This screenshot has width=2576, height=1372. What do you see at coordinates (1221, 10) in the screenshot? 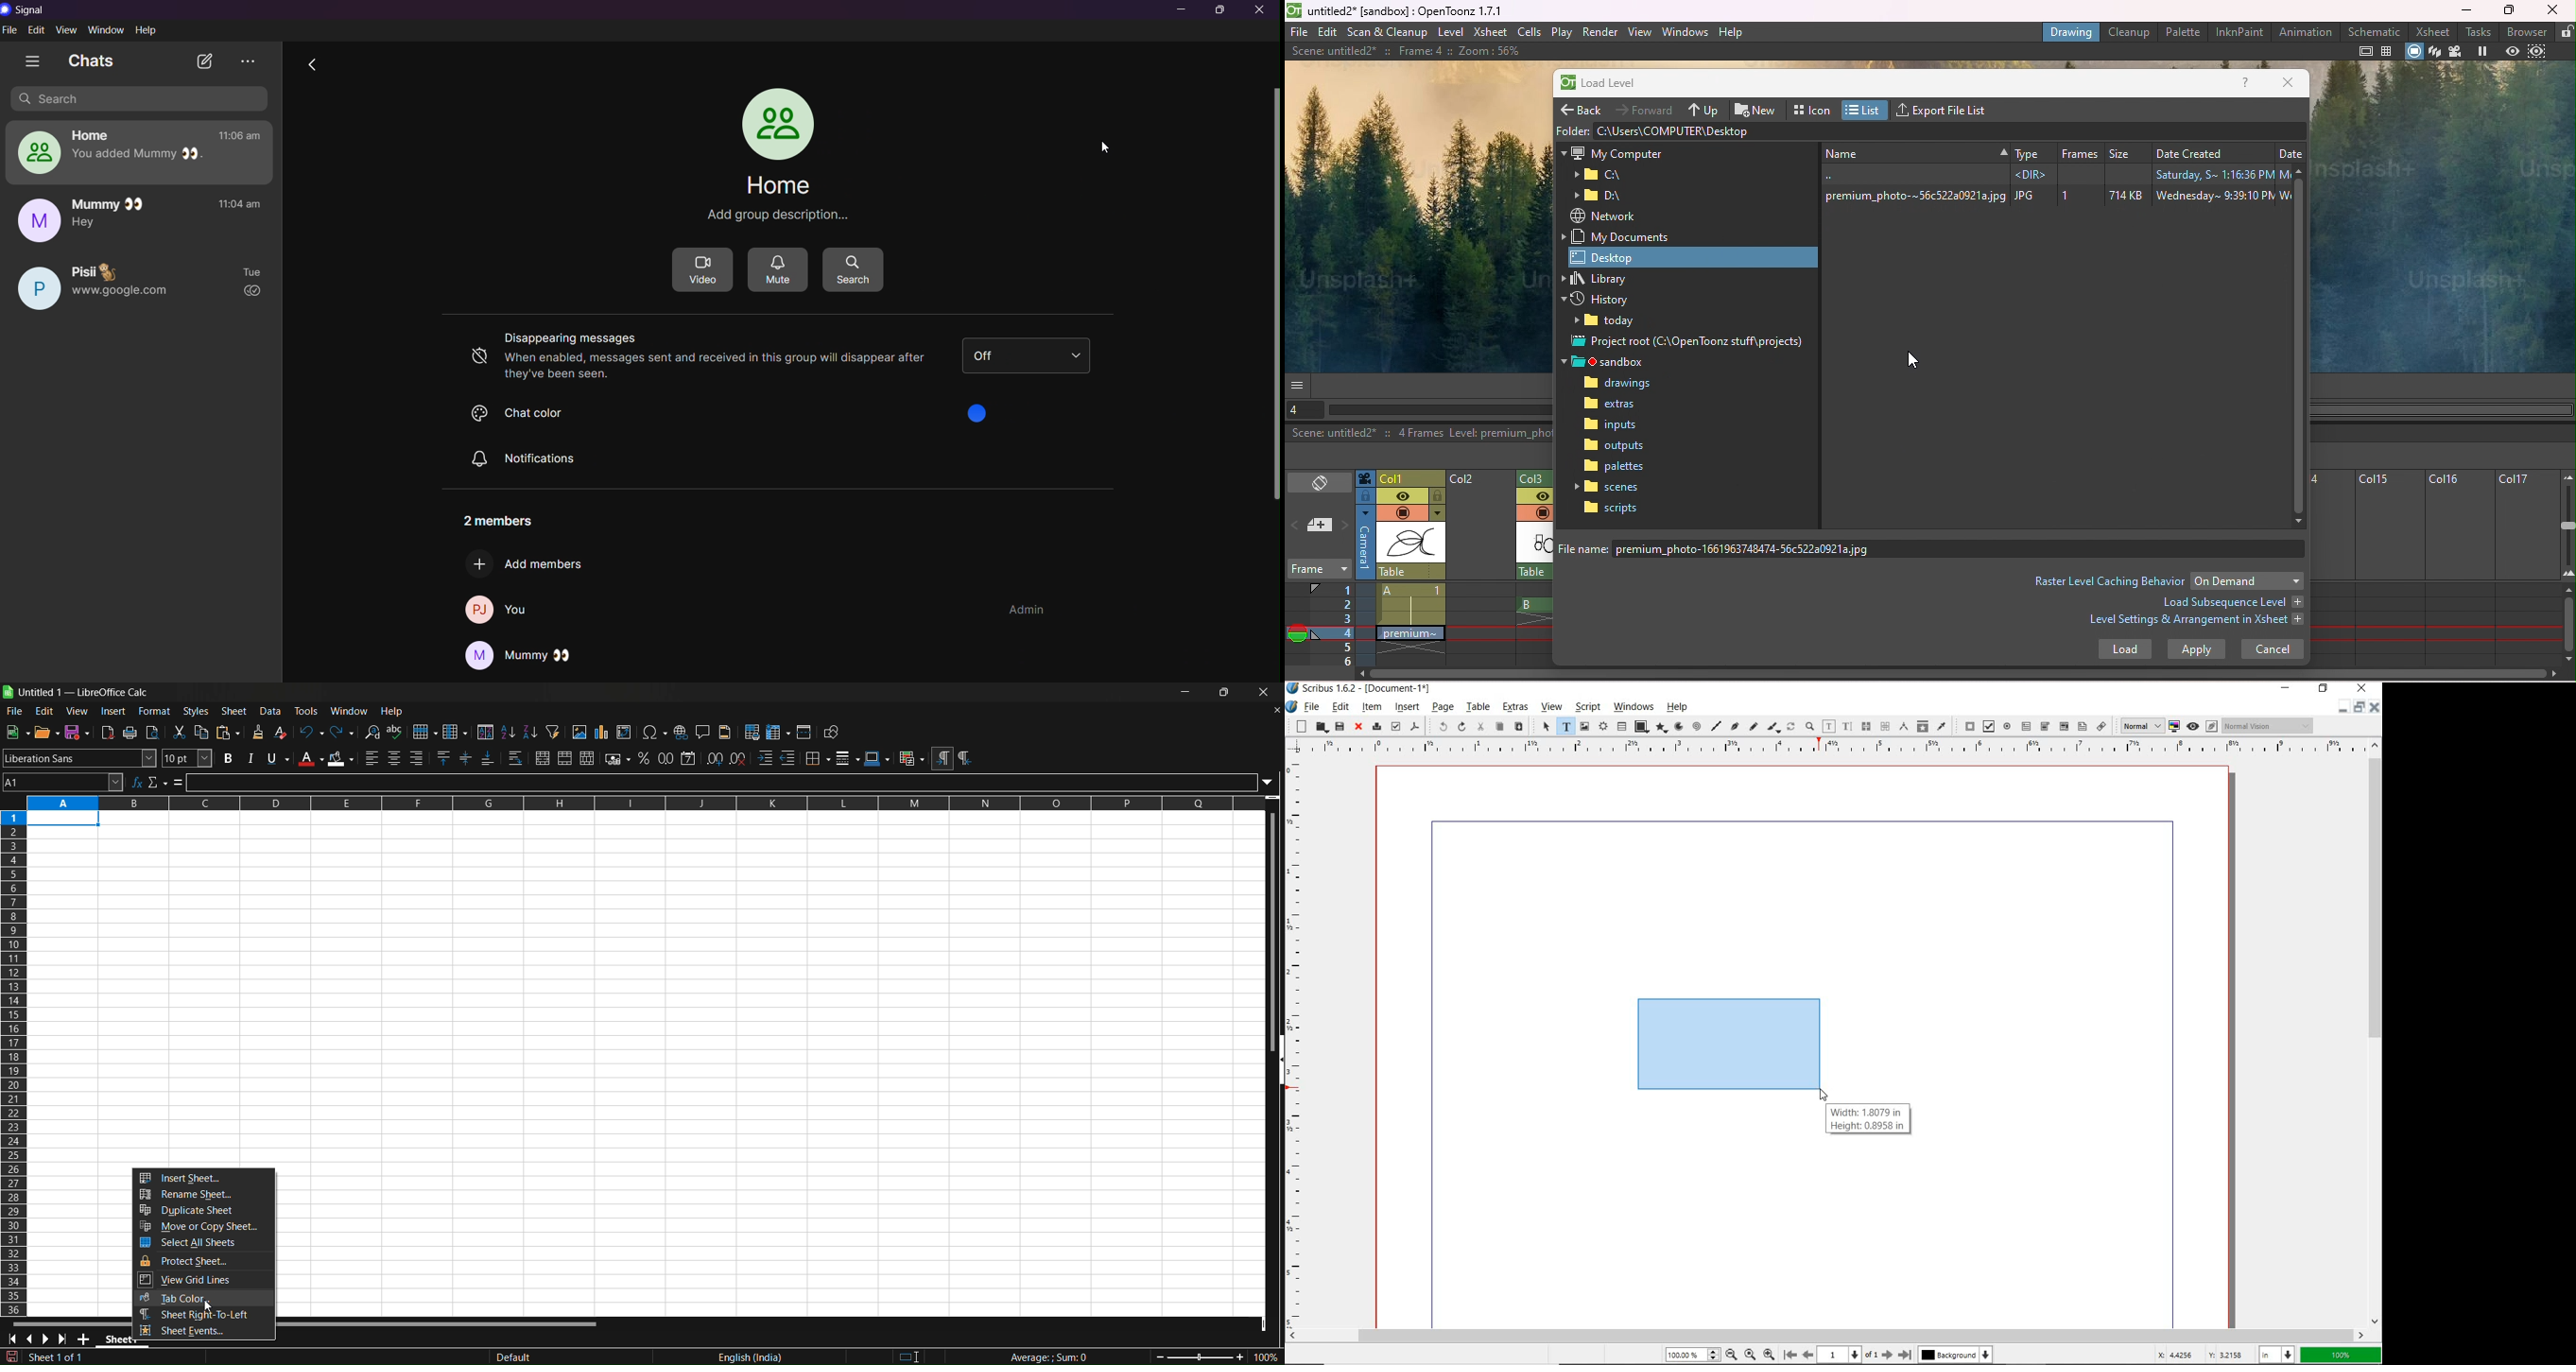
I see `maximize` at bounding box center [1221, 10].